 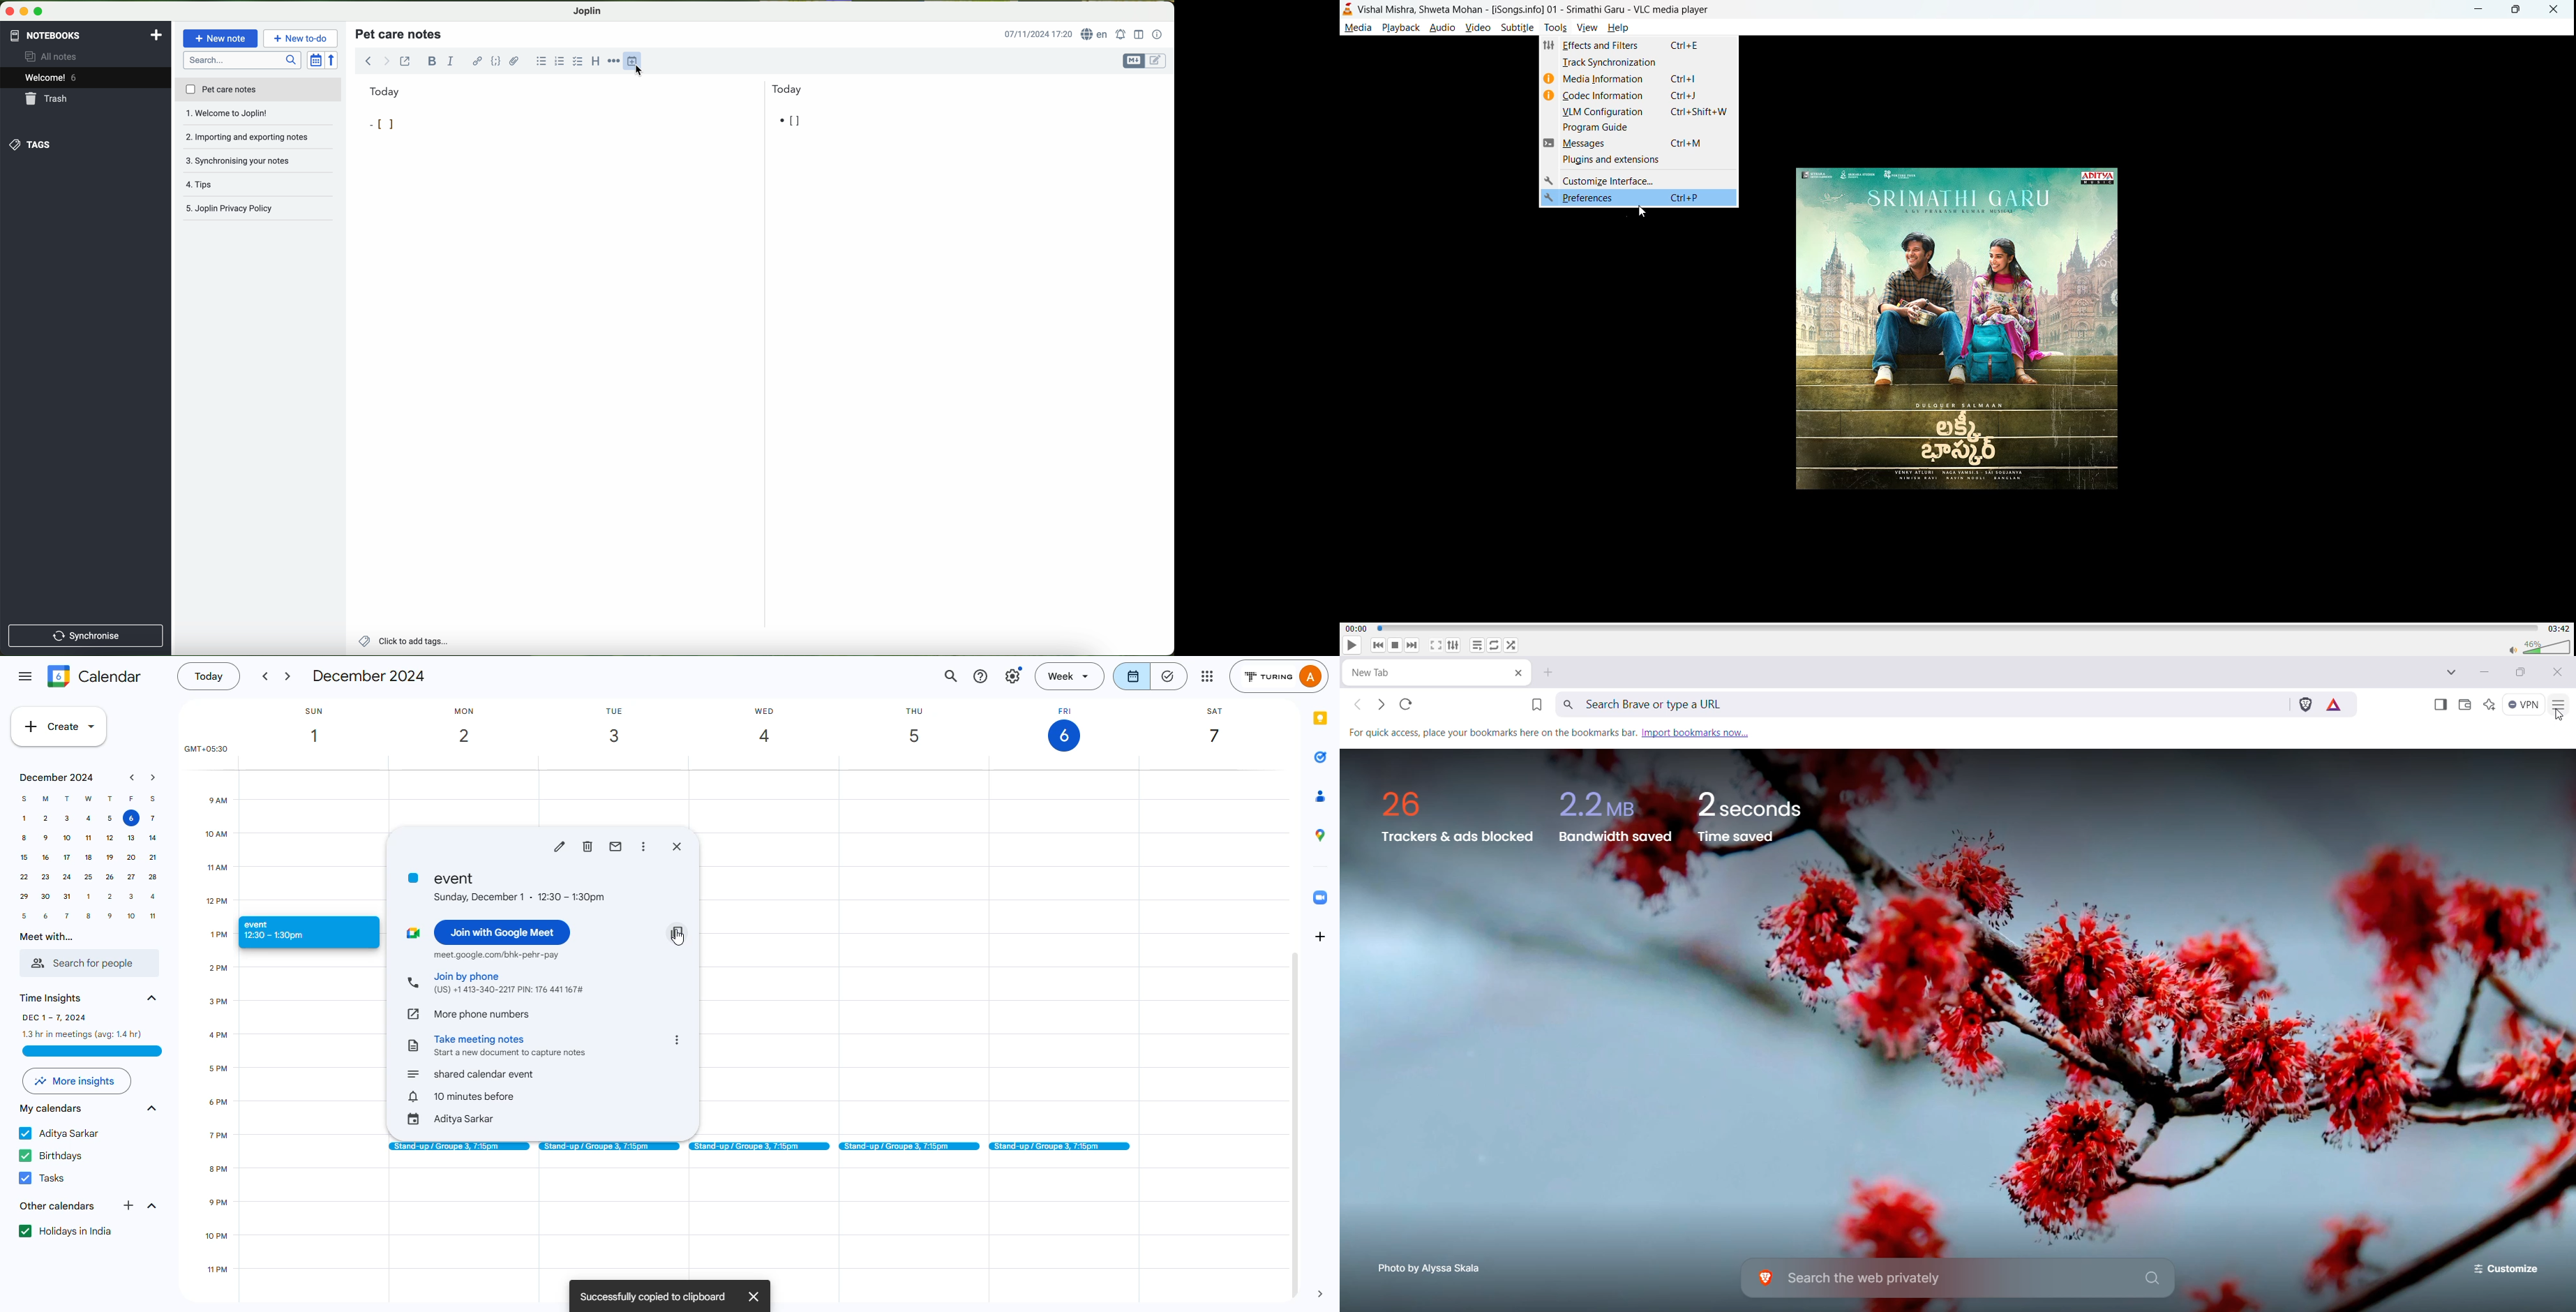 I want to click on close, so click(x=677, y=846).